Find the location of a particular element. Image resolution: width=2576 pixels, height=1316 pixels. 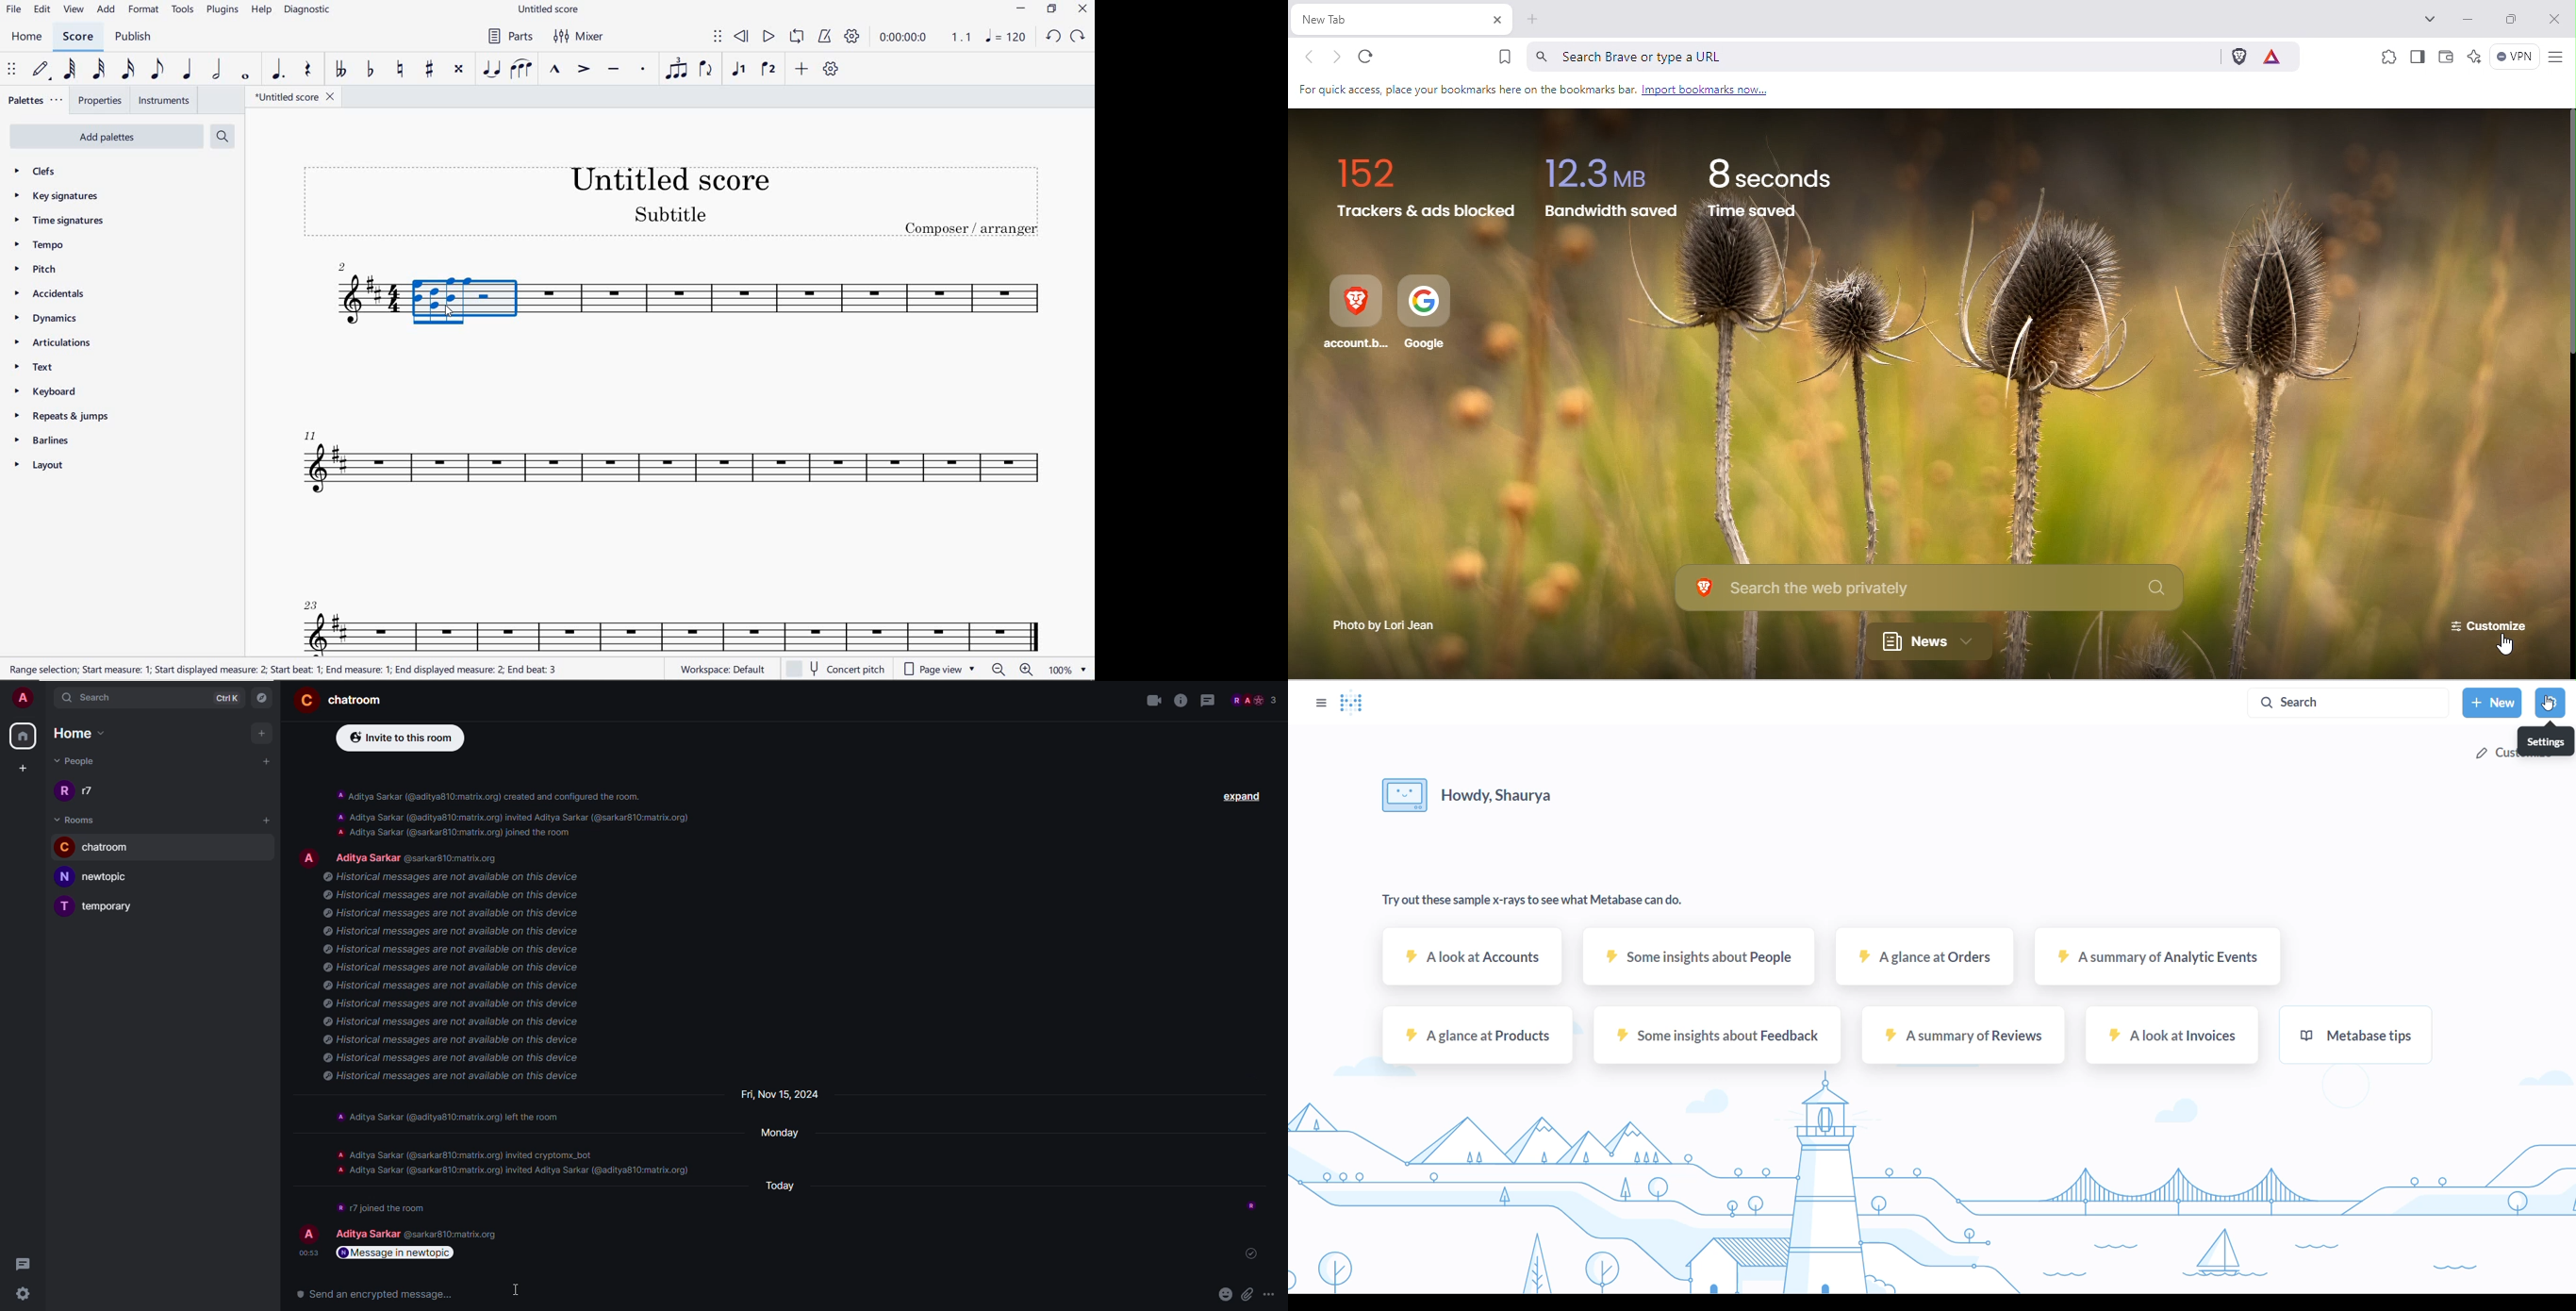

A Aditya Sarkar @sarkar810:matrix.org is located at coordinates (401, 856).